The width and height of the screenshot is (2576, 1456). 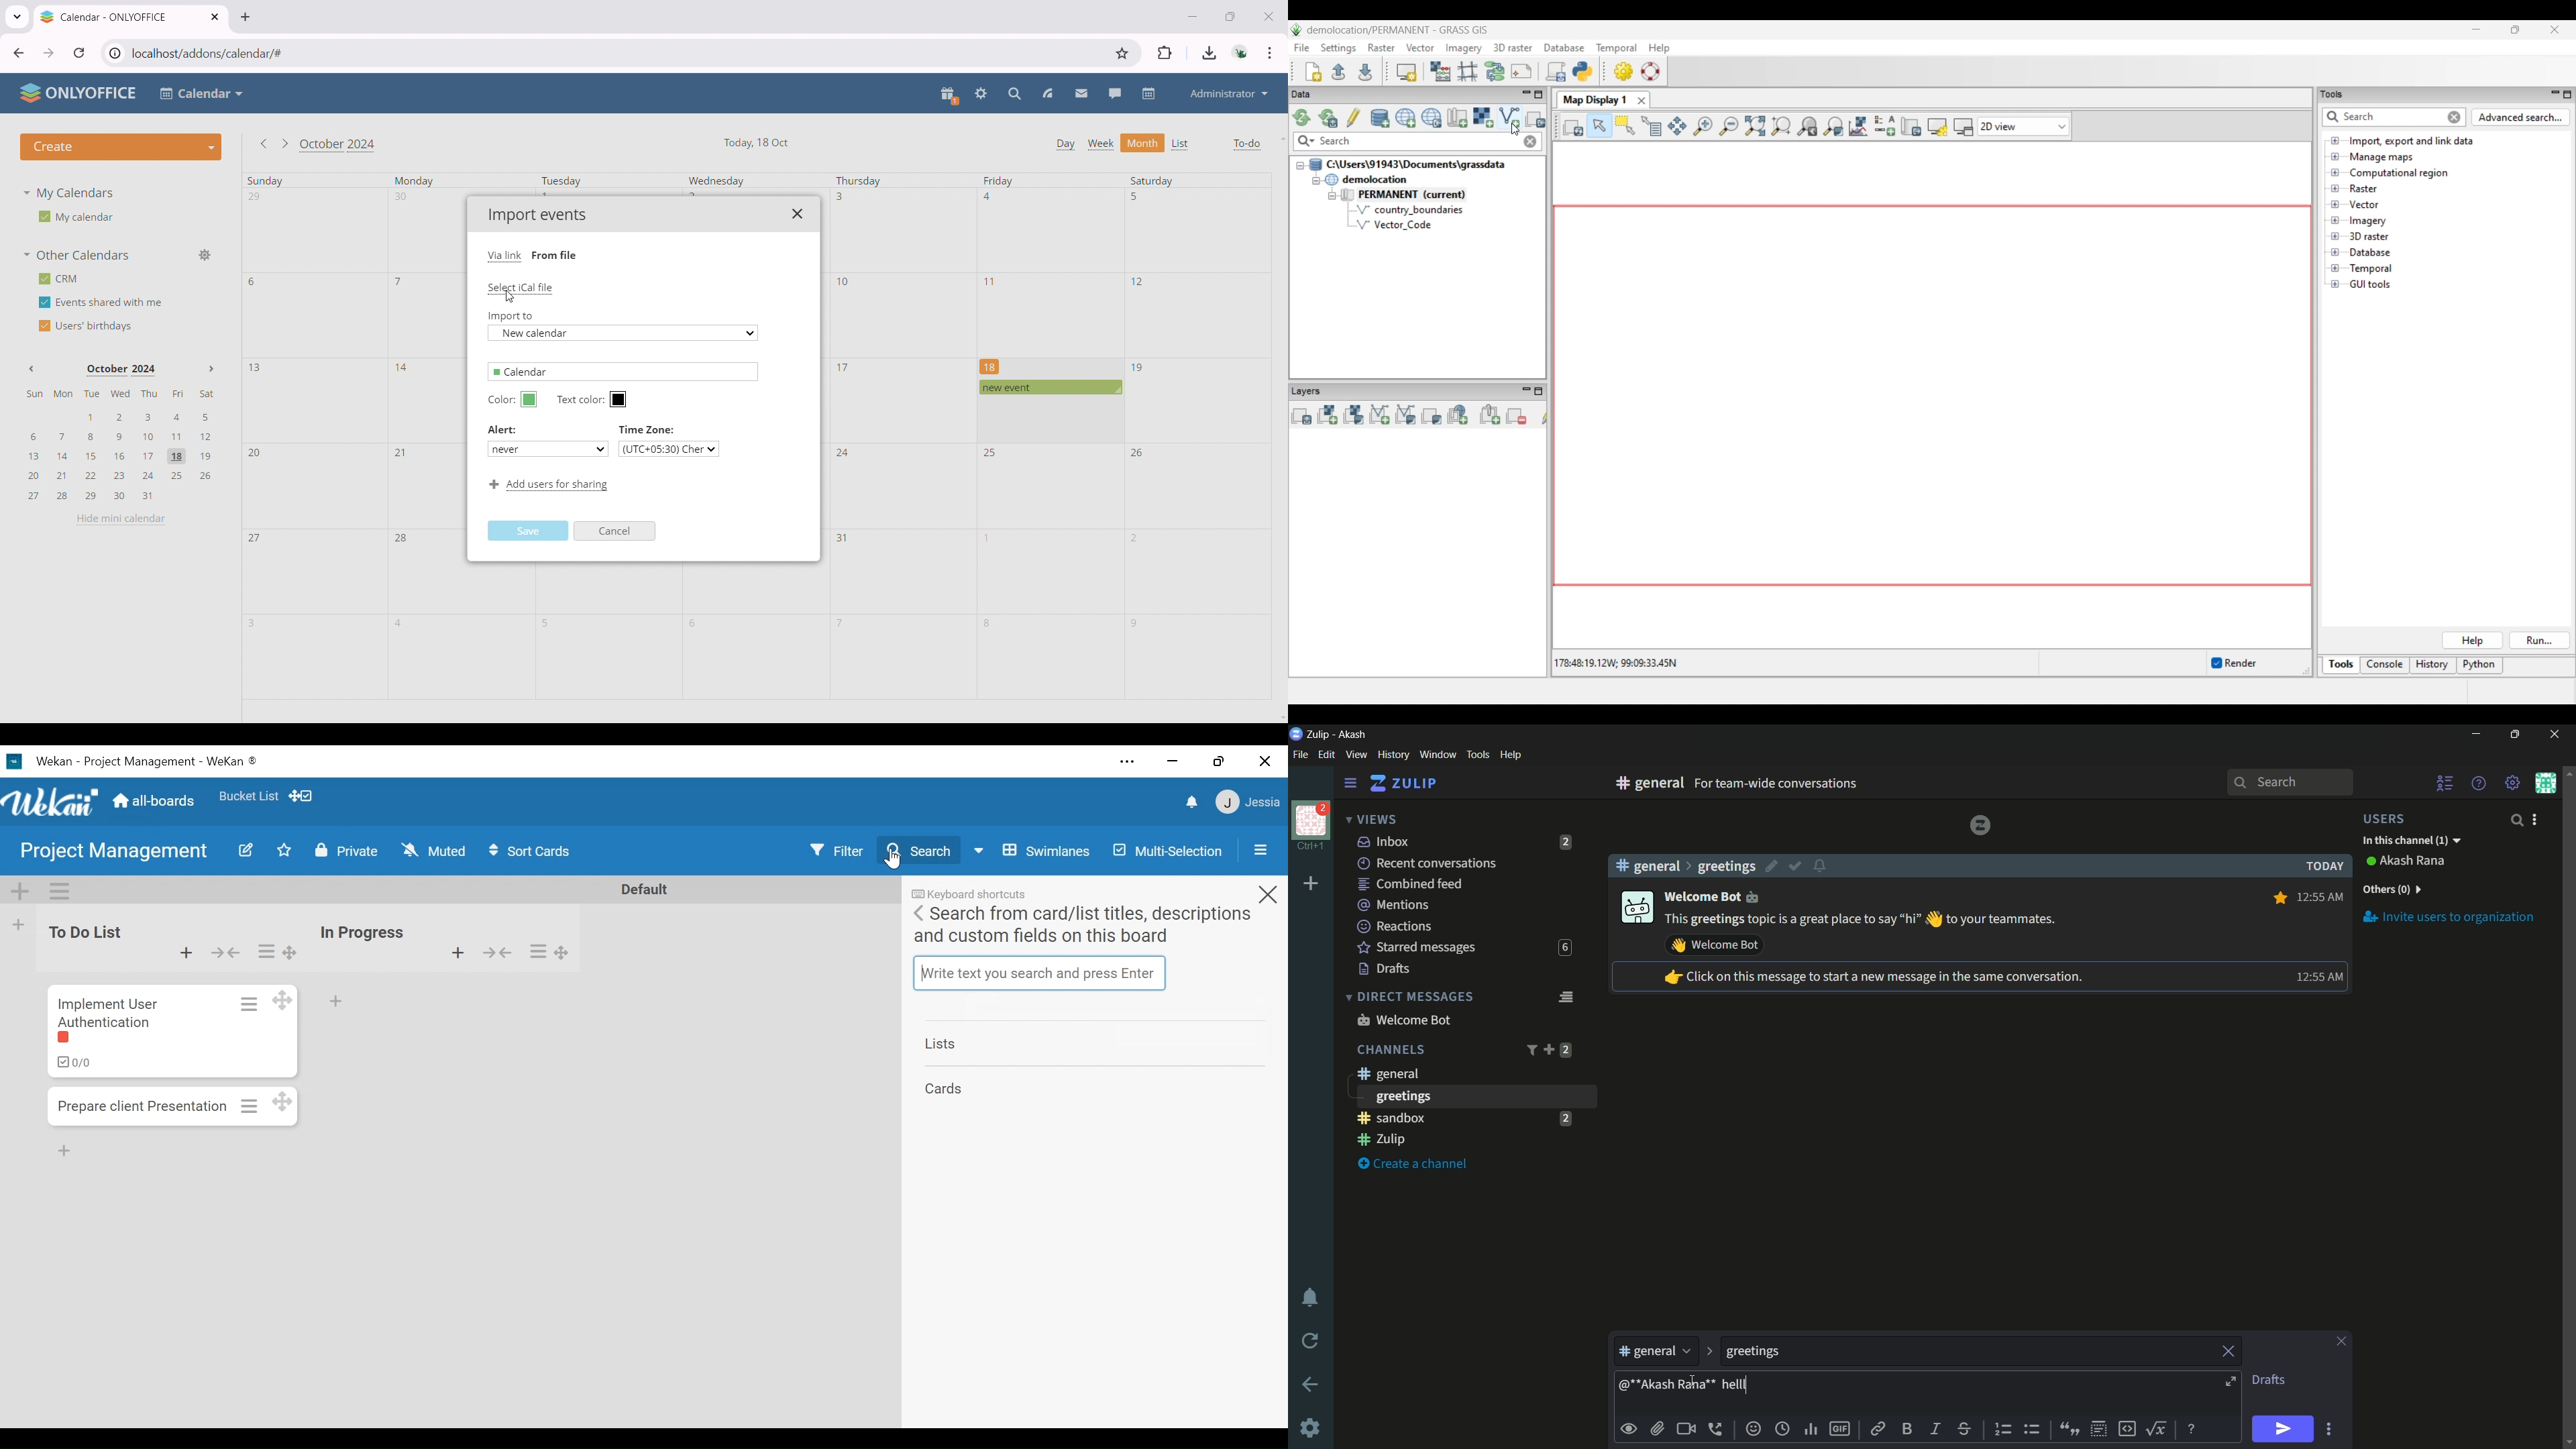 What do you see at coordinates (1565, 996) in the screenshot?
I see `direct message feed` at bounding box center [1565, 996].